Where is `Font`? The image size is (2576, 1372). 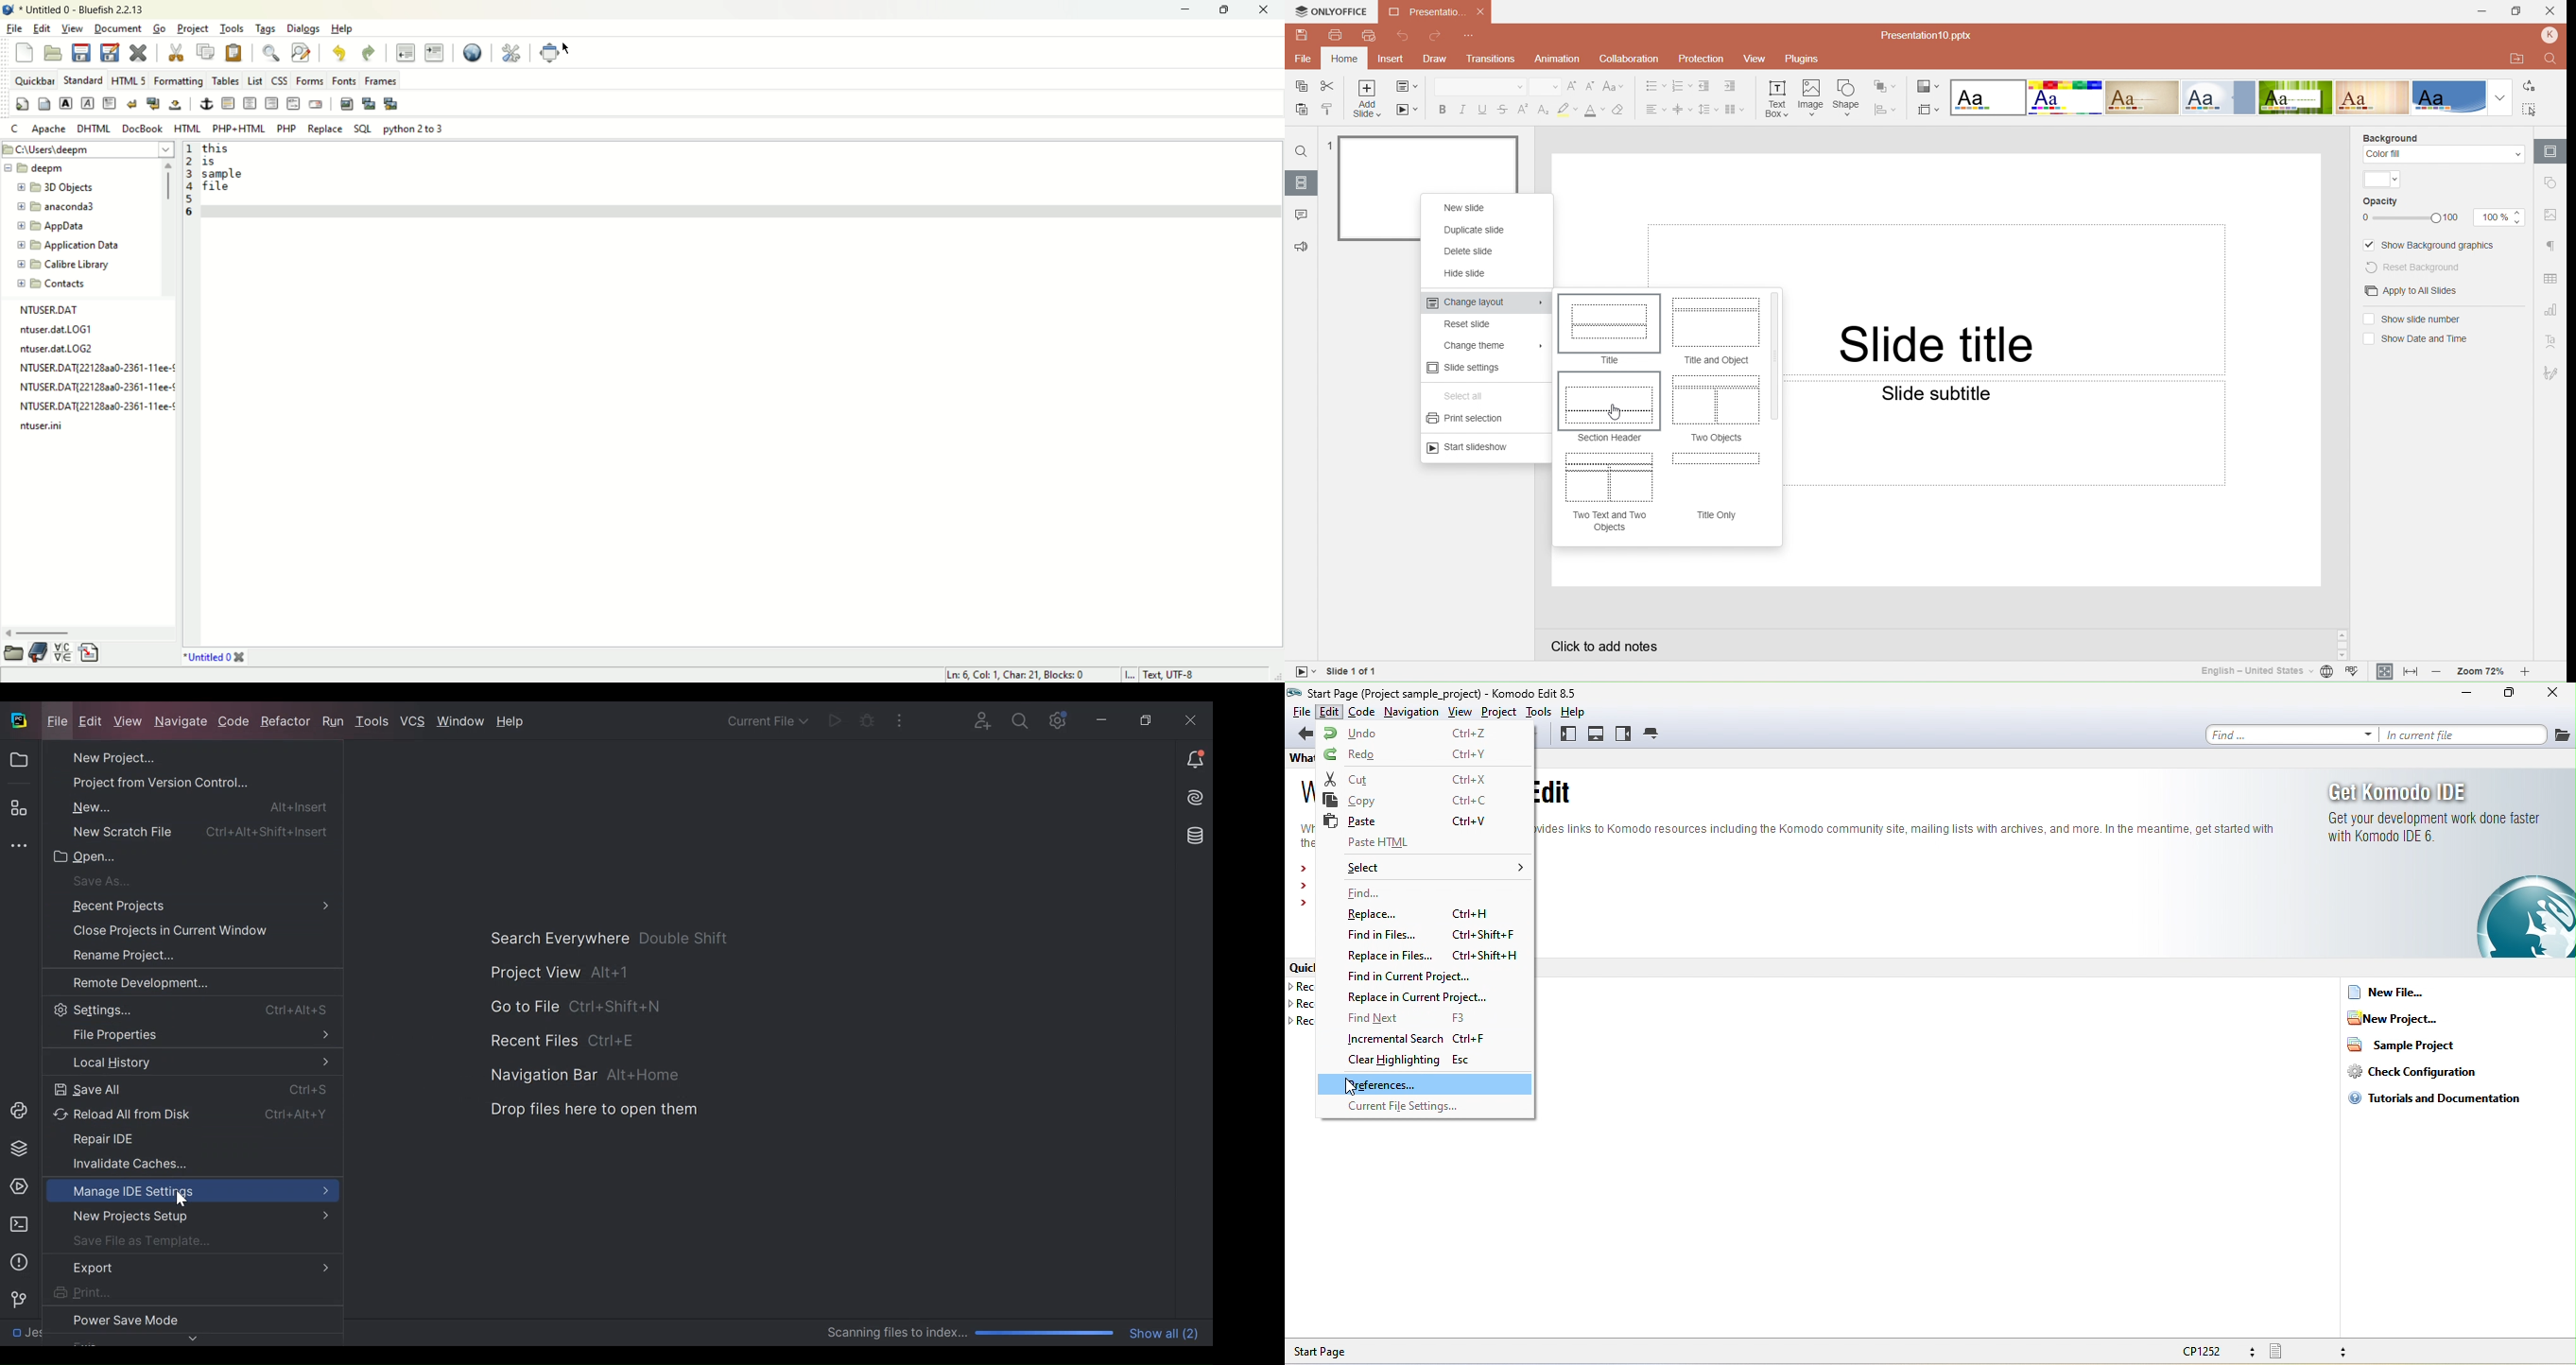 Font is located at coordinates (1479, 85).